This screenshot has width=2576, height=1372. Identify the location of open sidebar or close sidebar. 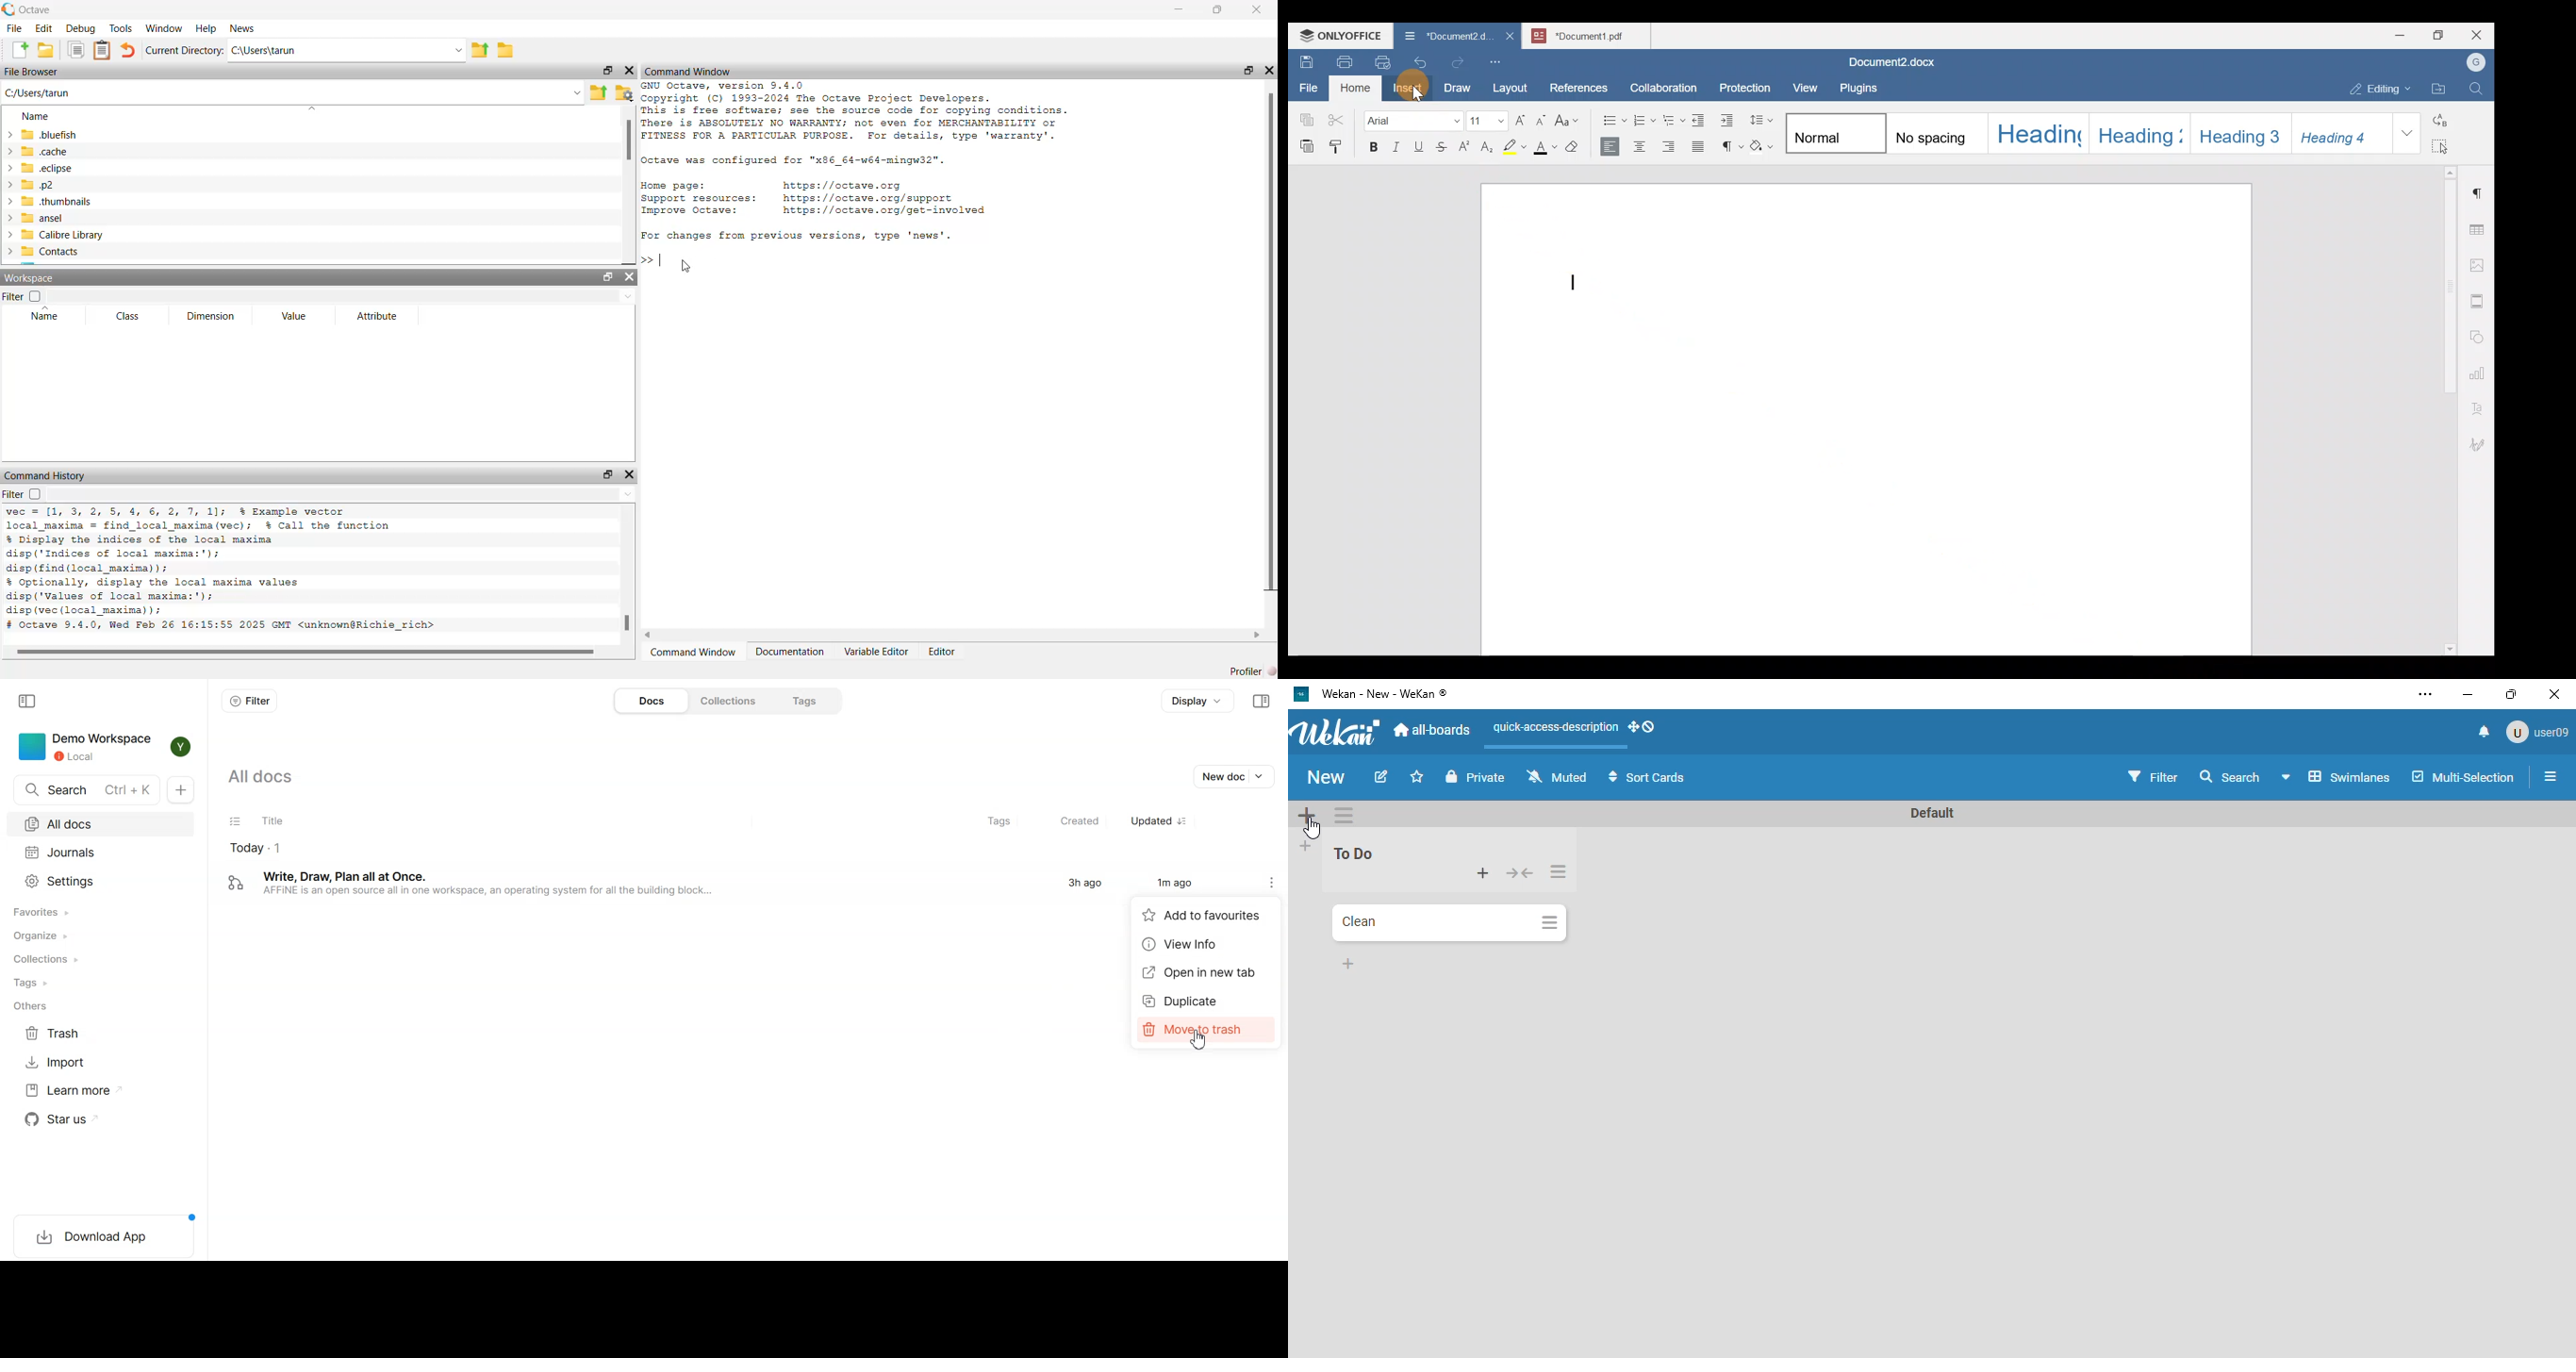
(2546, 776).